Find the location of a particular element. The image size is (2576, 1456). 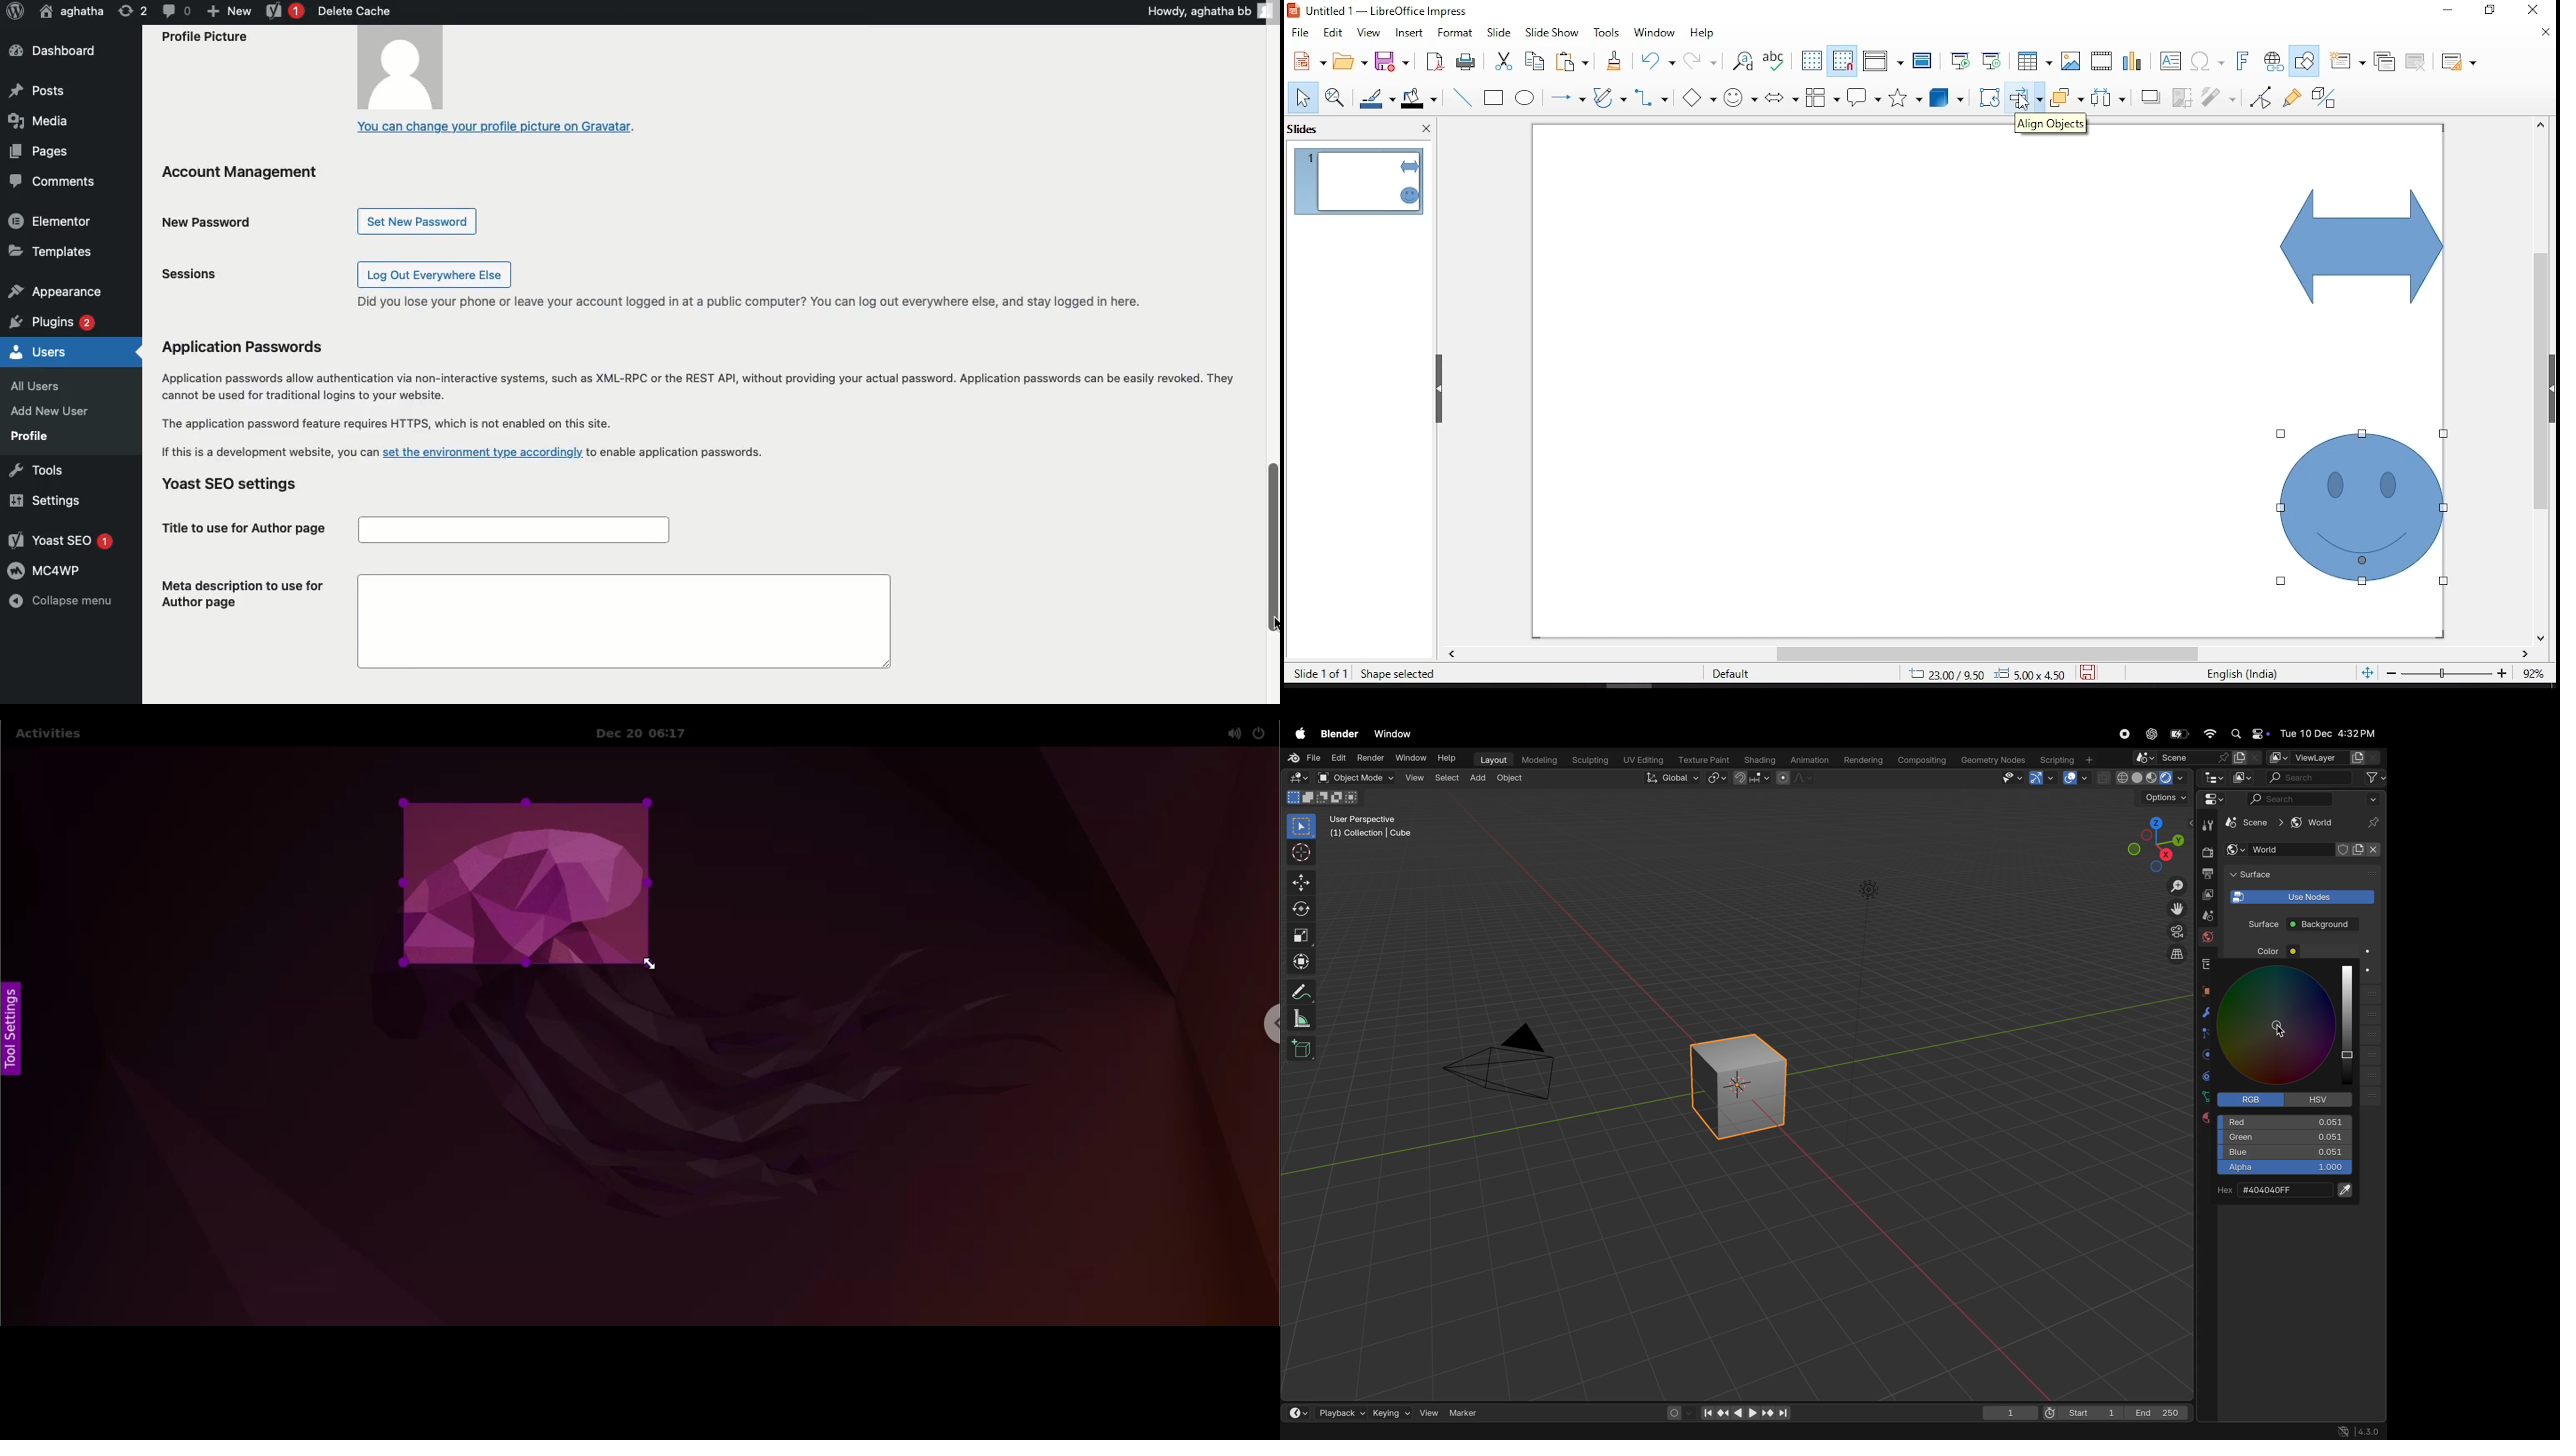

rotate is located at coordinates (1991, 97).